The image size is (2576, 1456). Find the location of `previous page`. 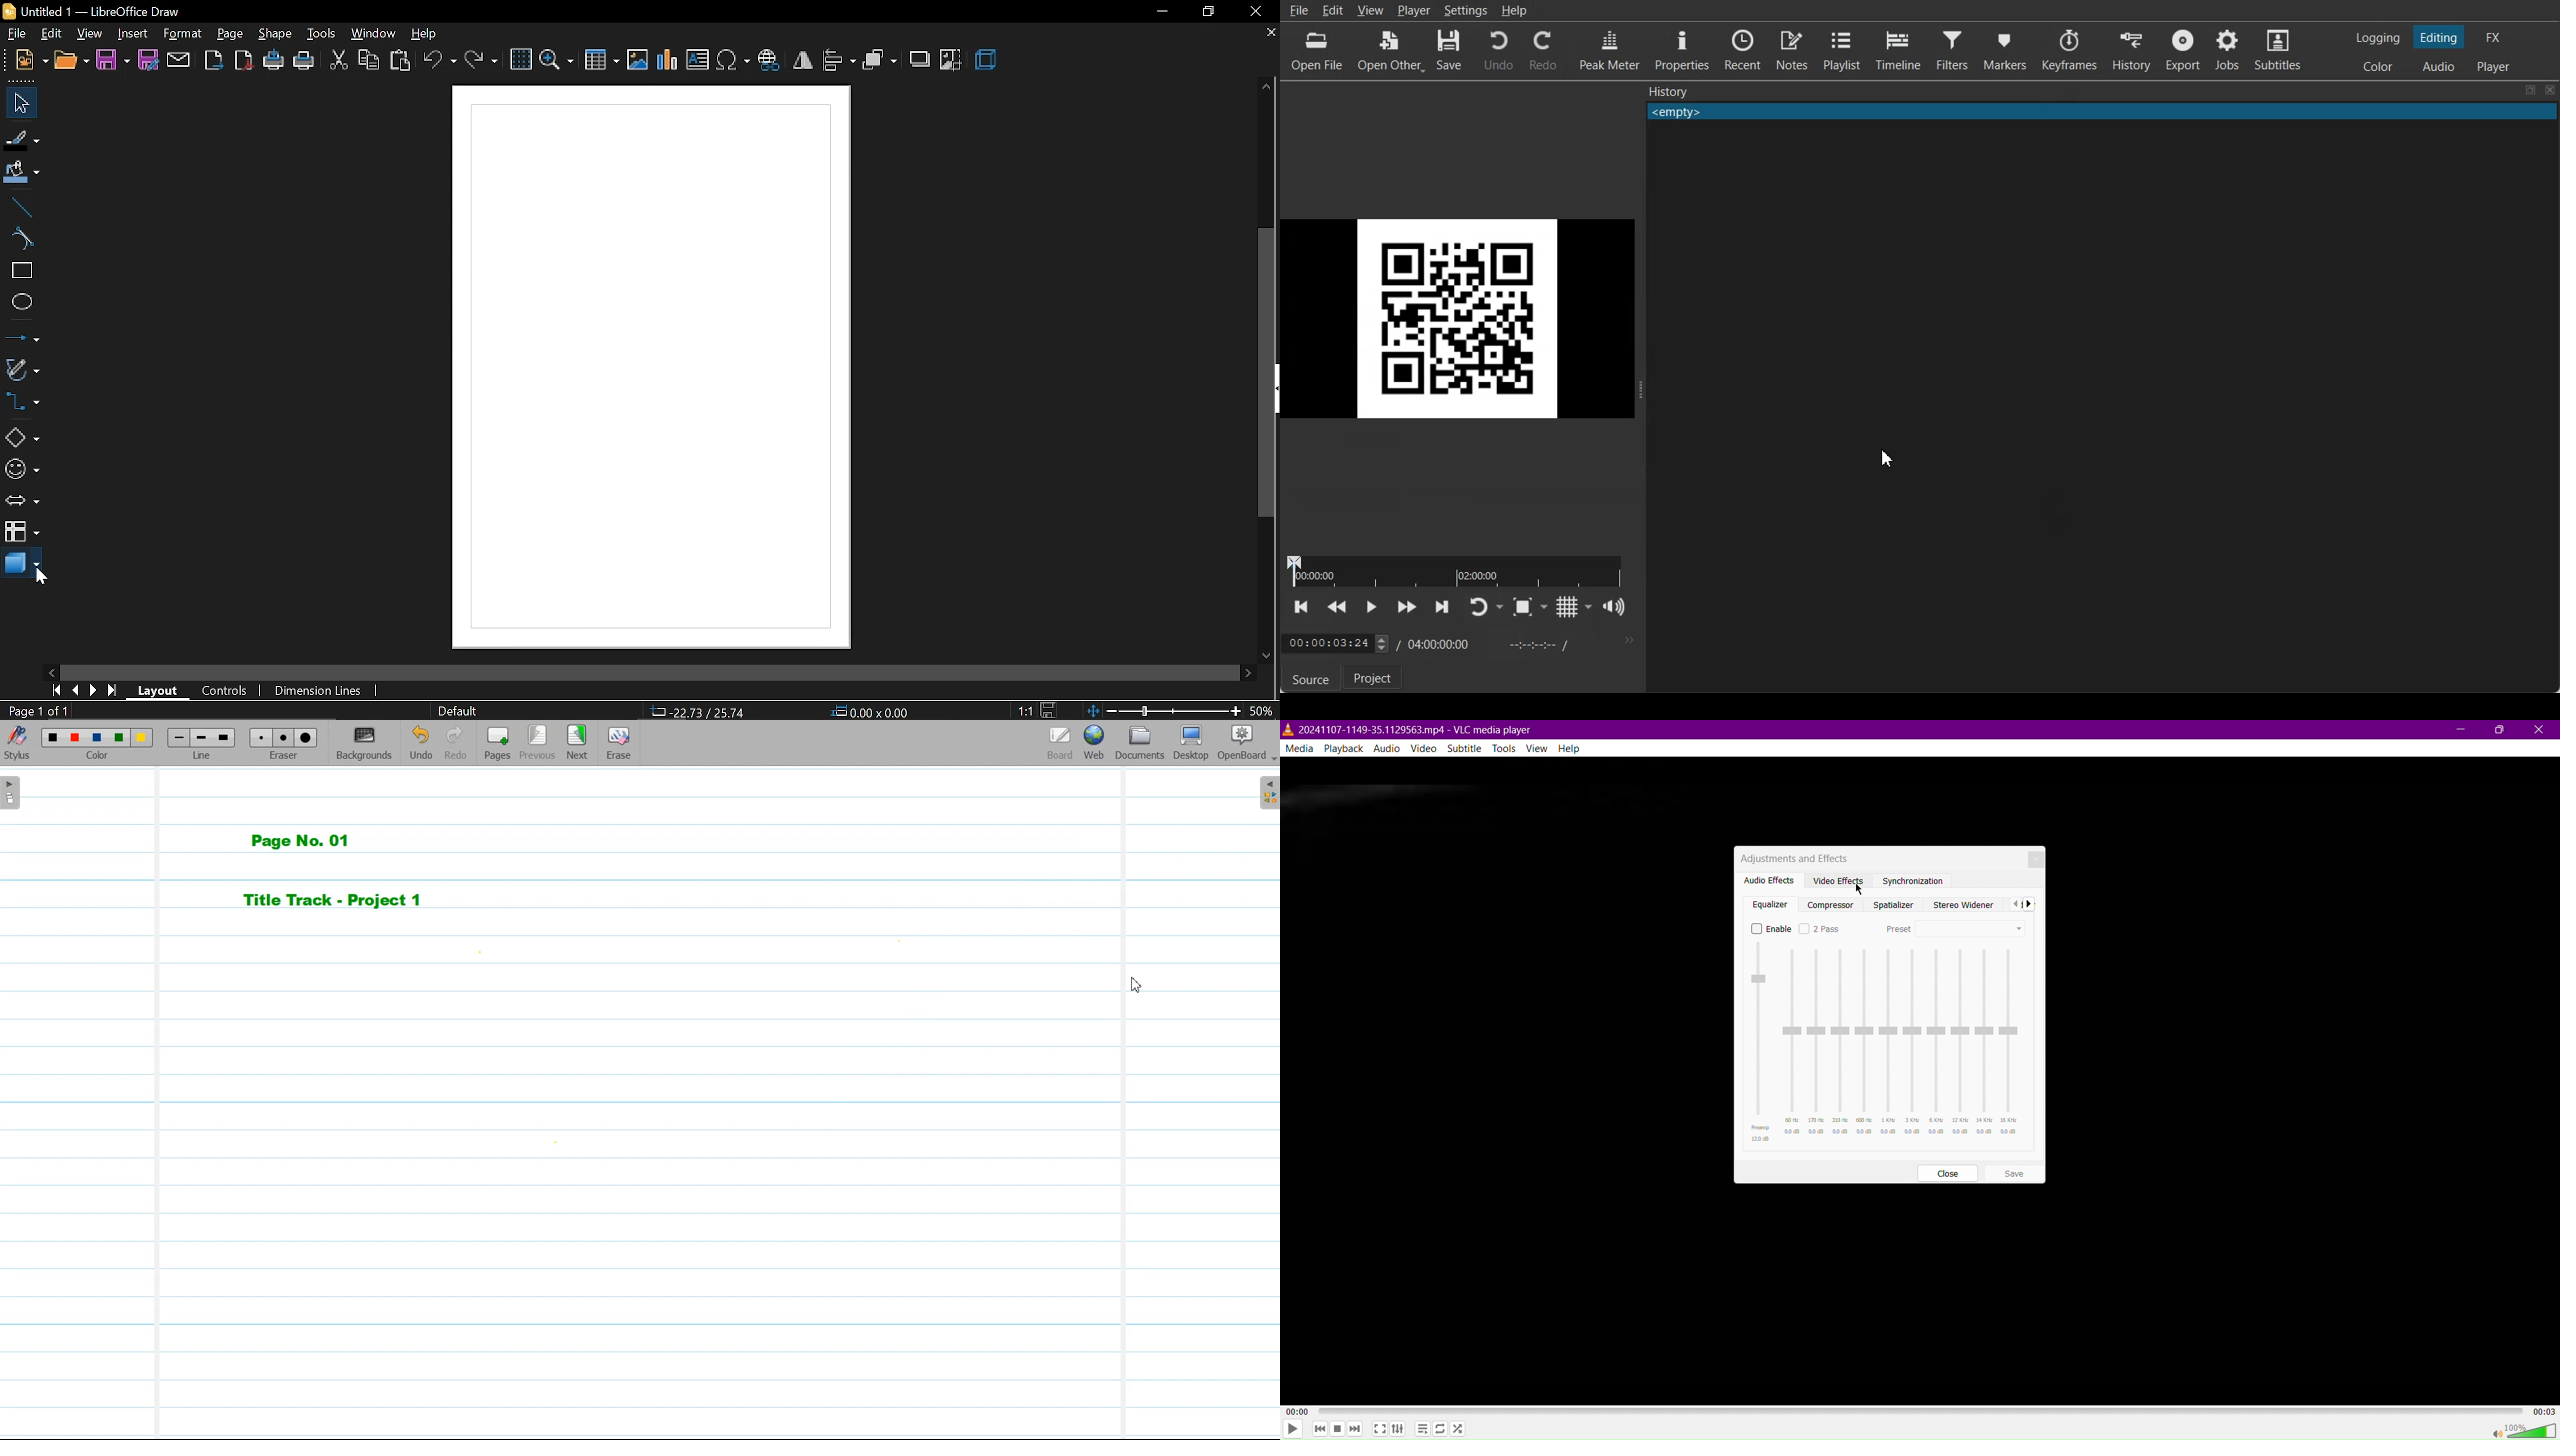

previous page is located at coordinates (72, 691).